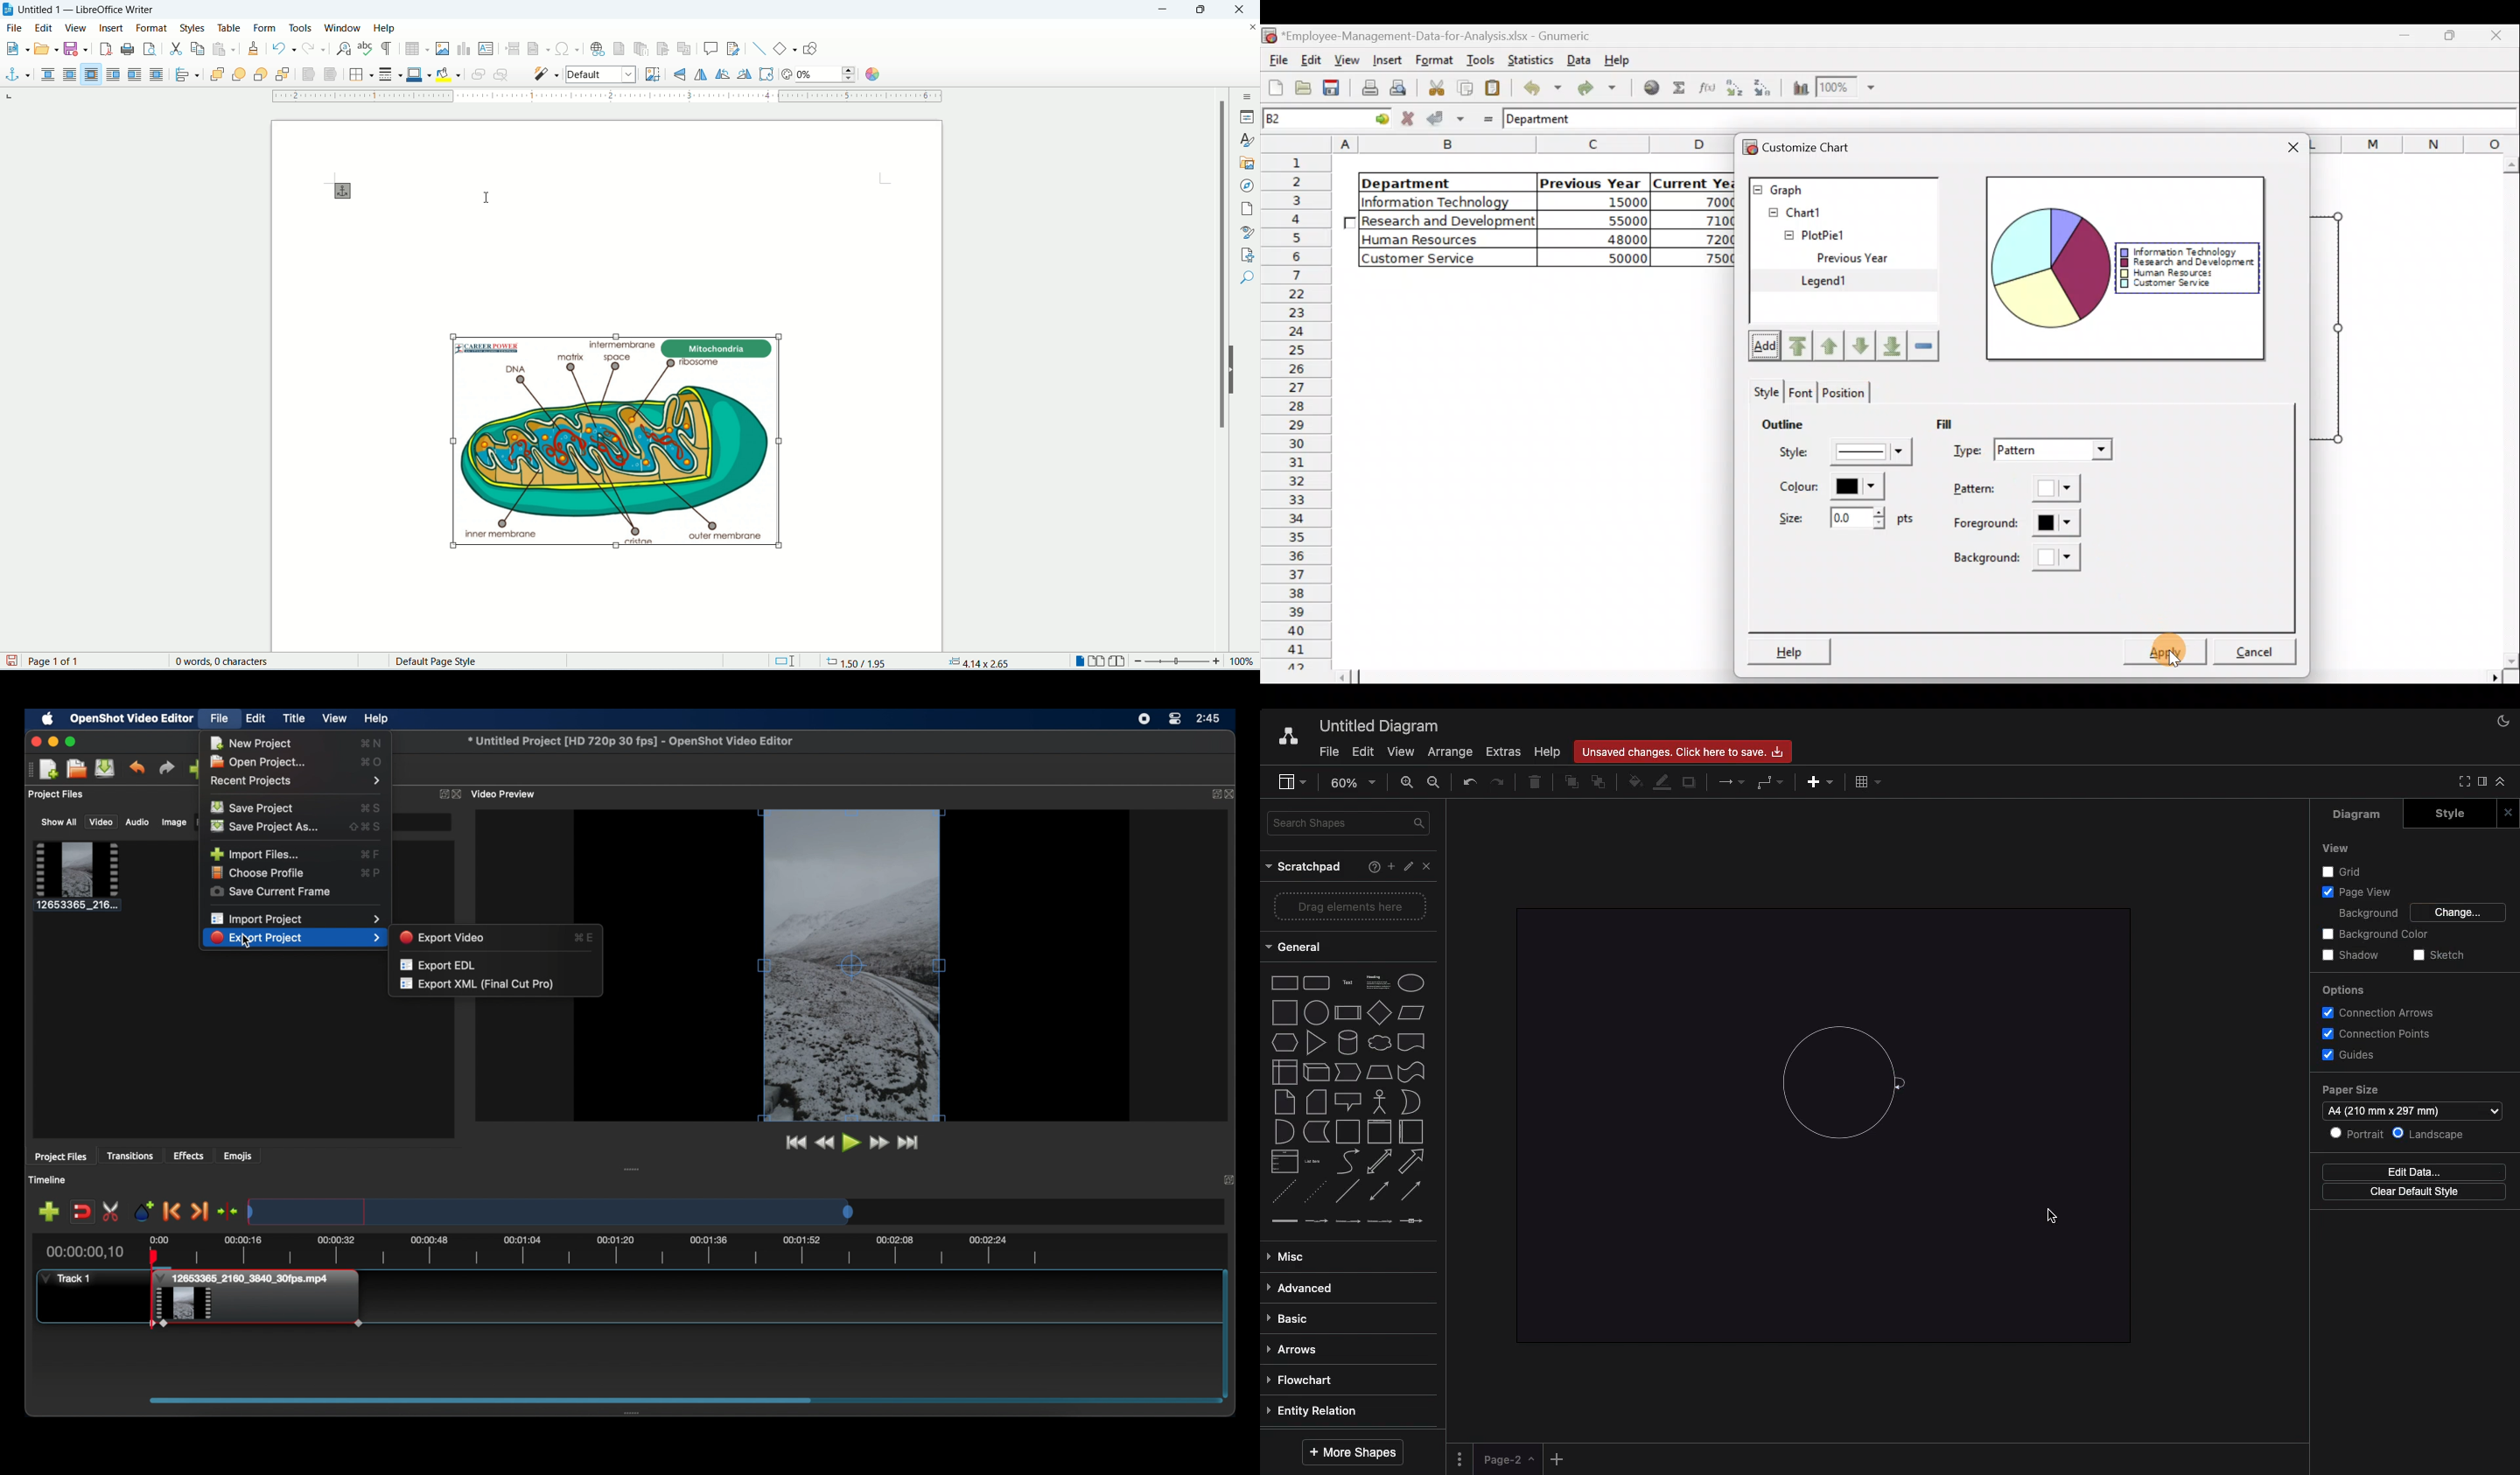 This screenshot has height=1484, width=2520. Describe the element at coordinates (1843, 187) in the screenshot. I see `Graph` at that location.